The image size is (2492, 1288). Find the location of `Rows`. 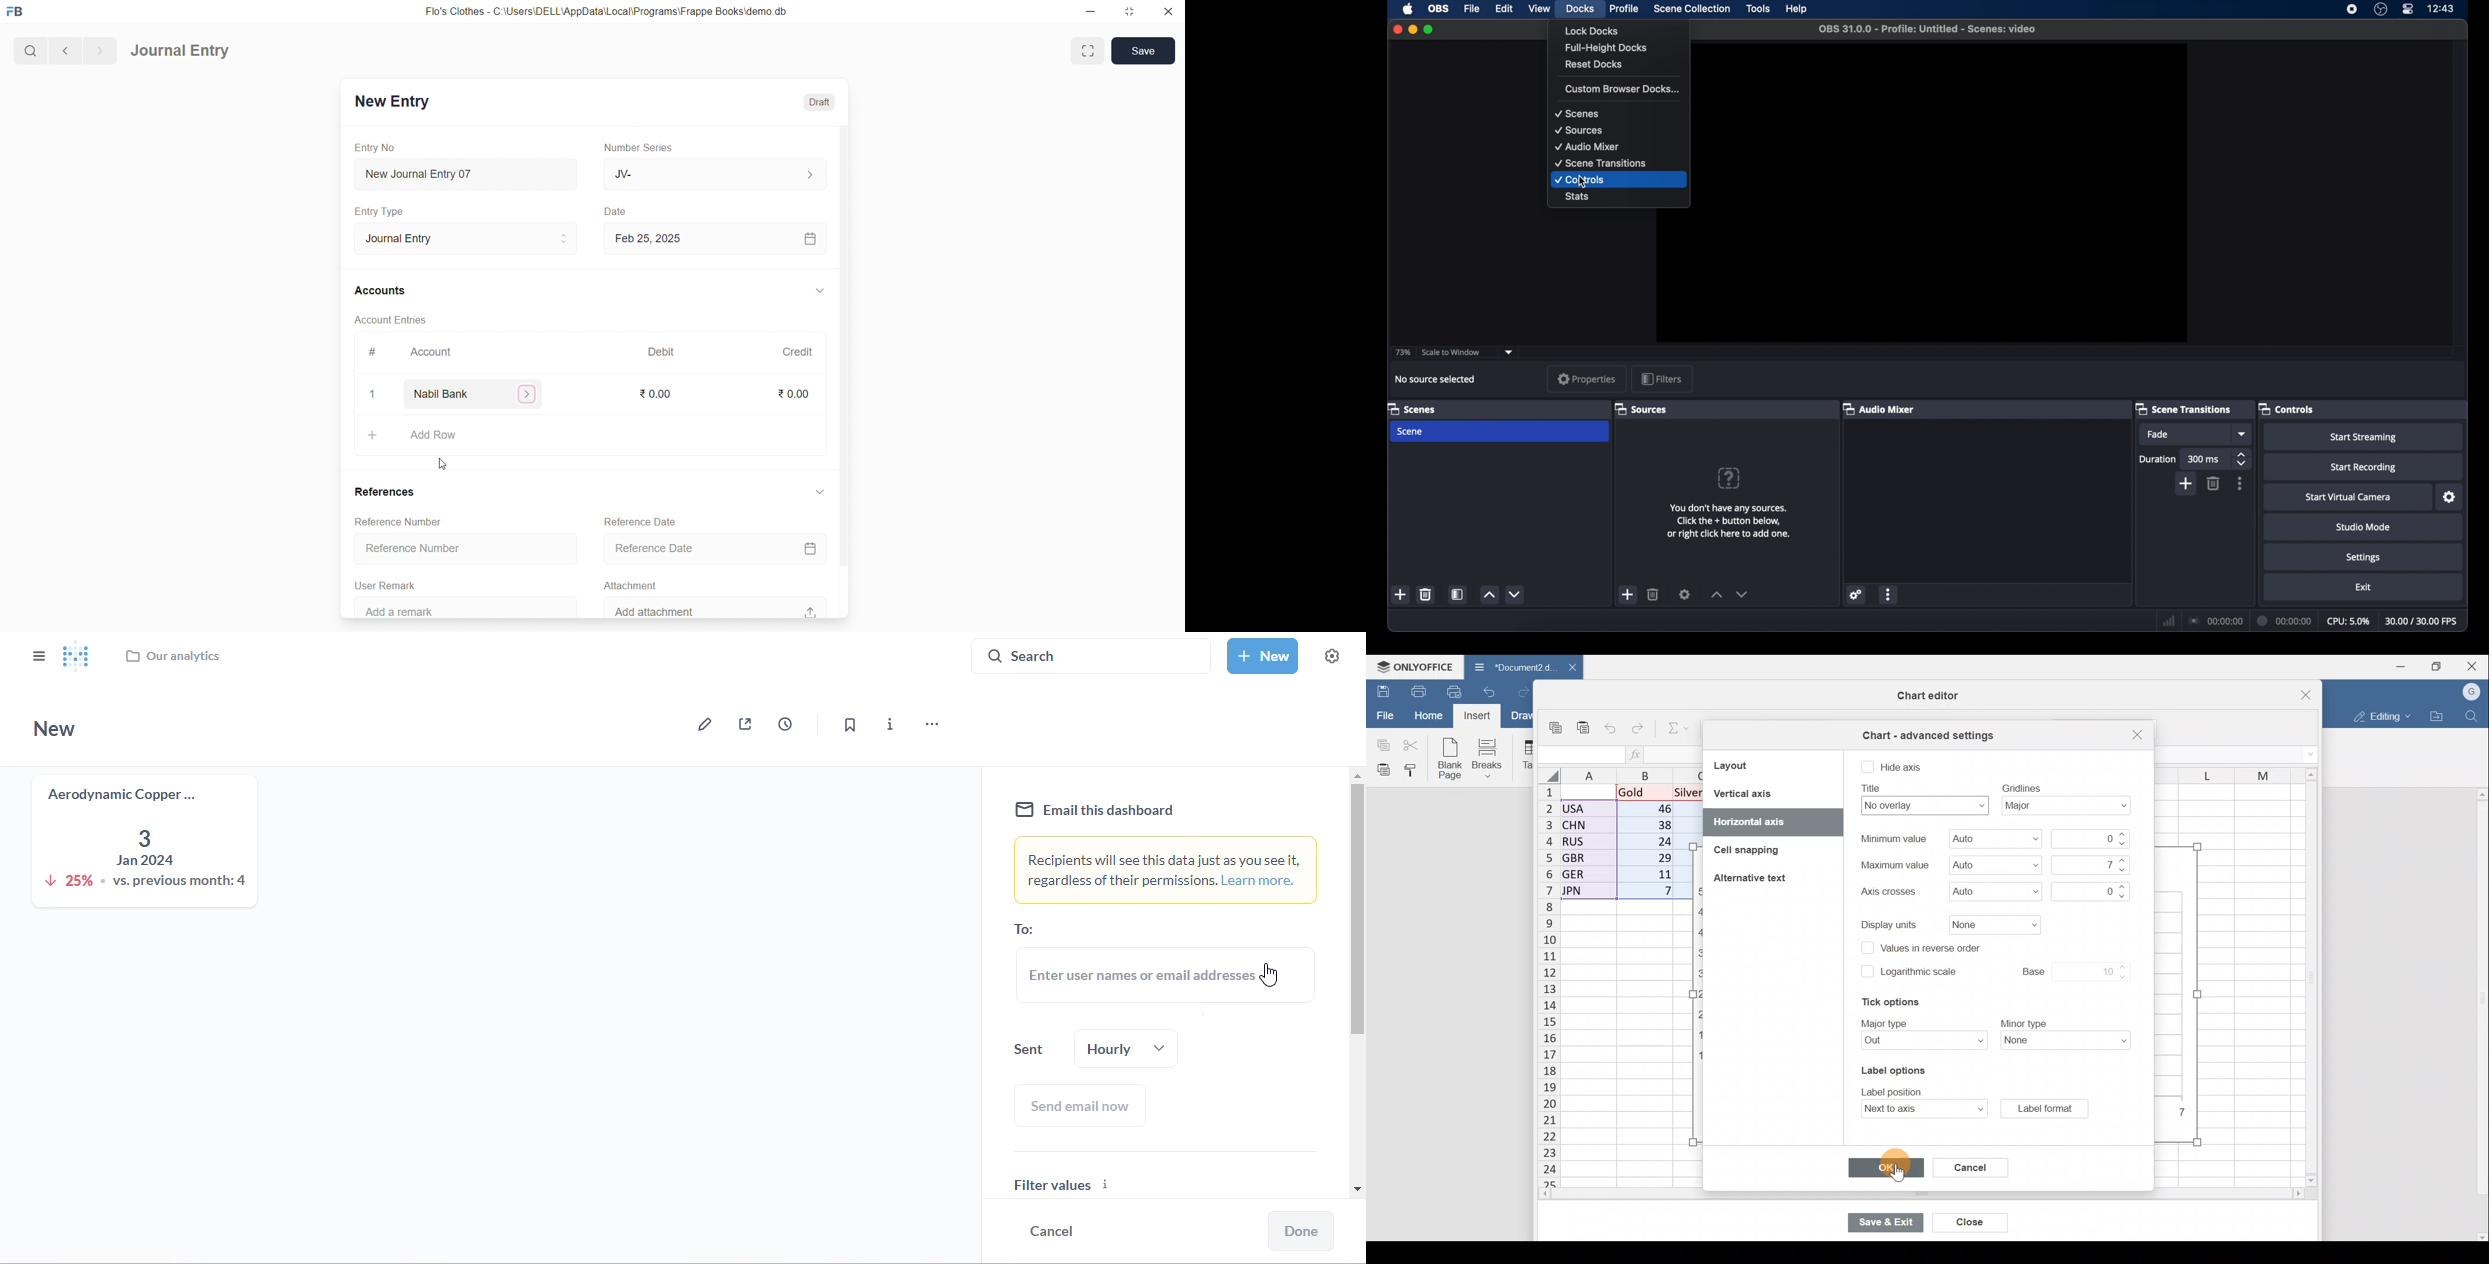

Rows is located at coordinates (1542, 987).